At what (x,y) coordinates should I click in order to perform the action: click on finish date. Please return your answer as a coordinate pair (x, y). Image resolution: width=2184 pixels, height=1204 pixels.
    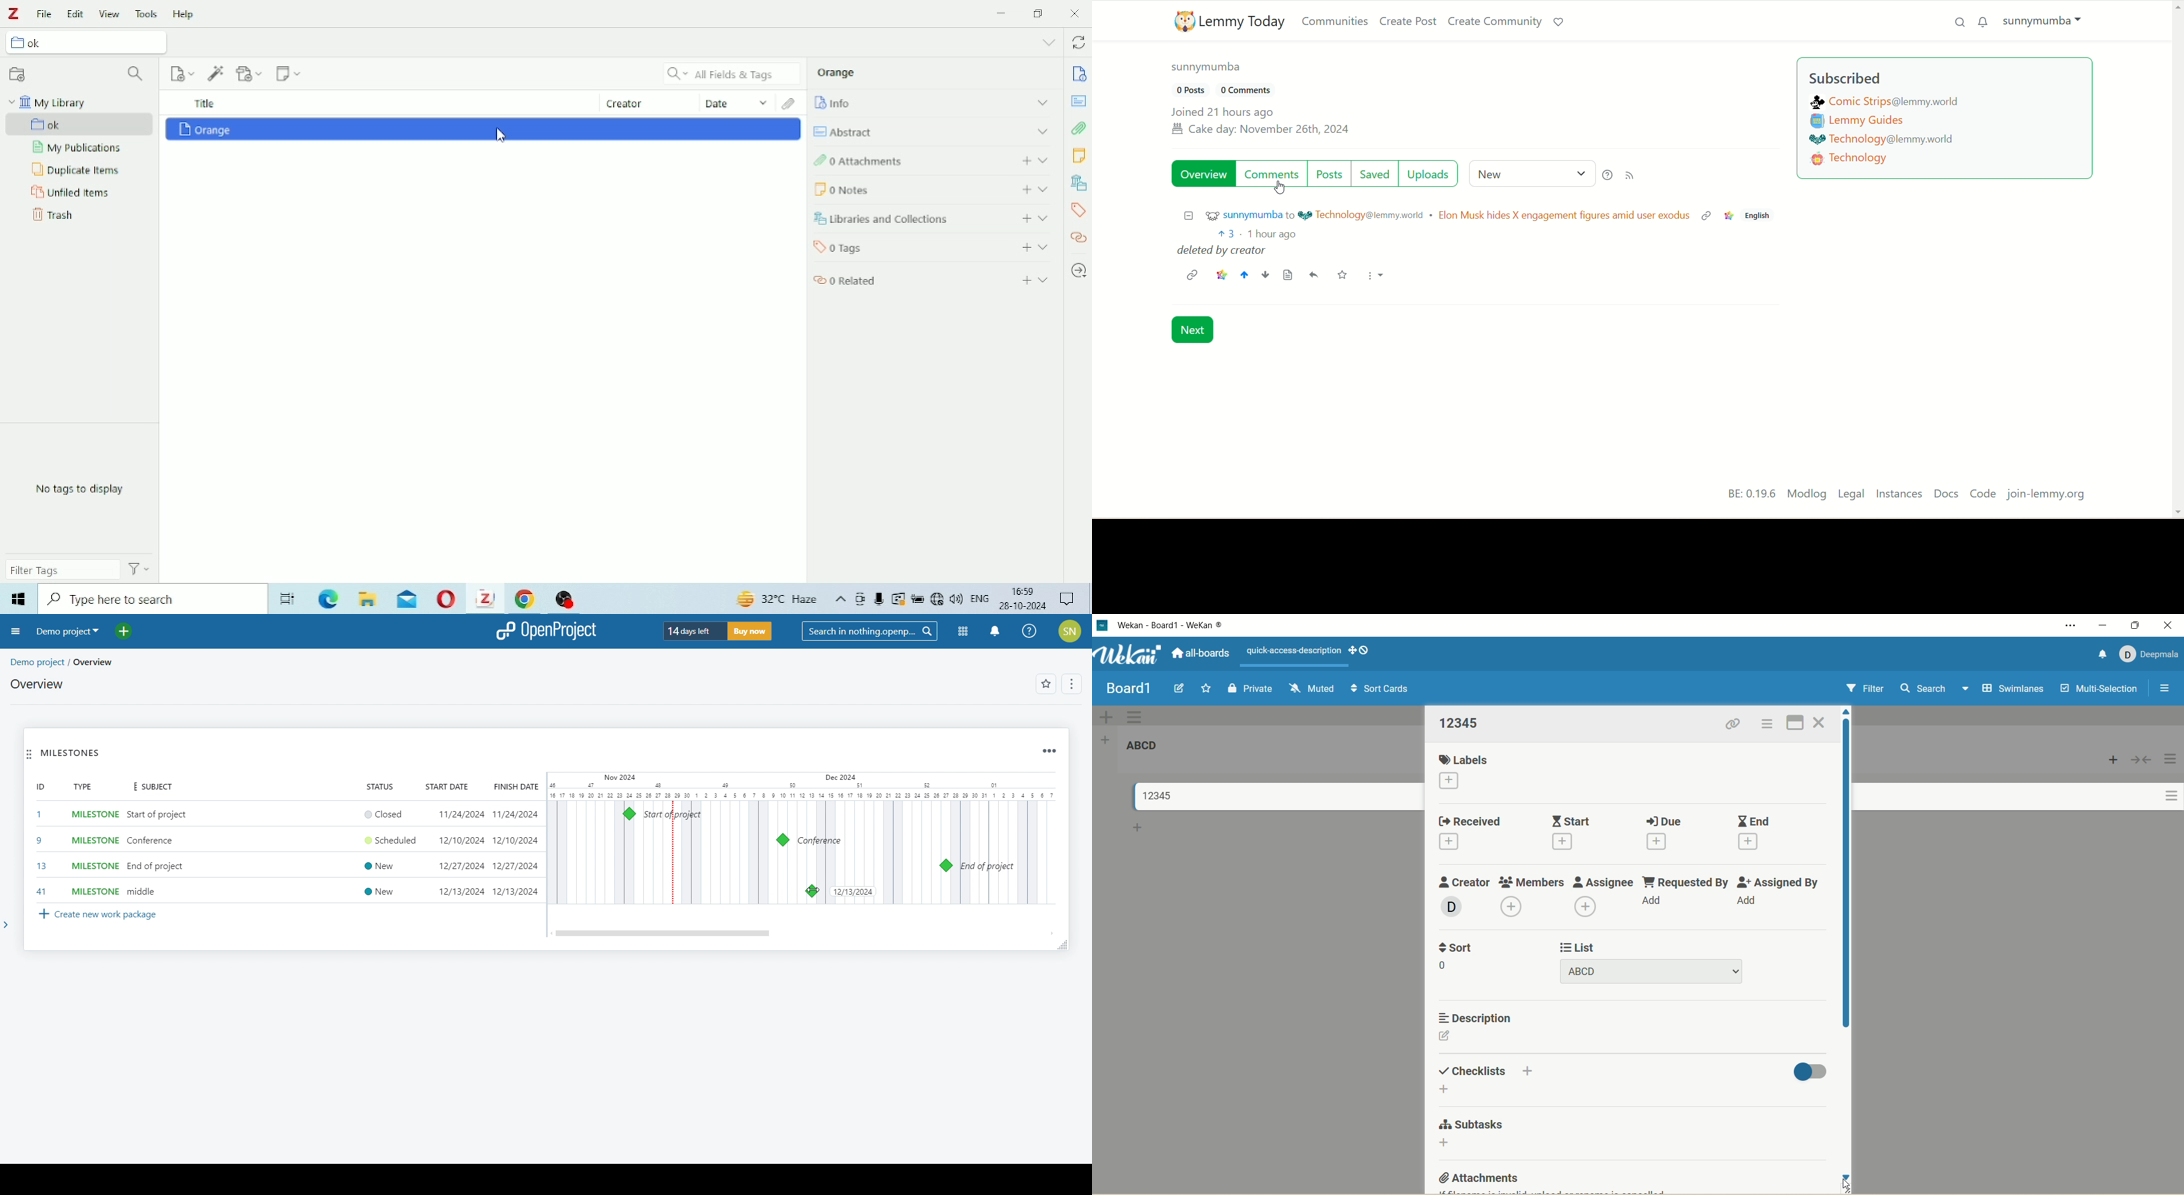
    Looking at the image, I should click on (514, 853).